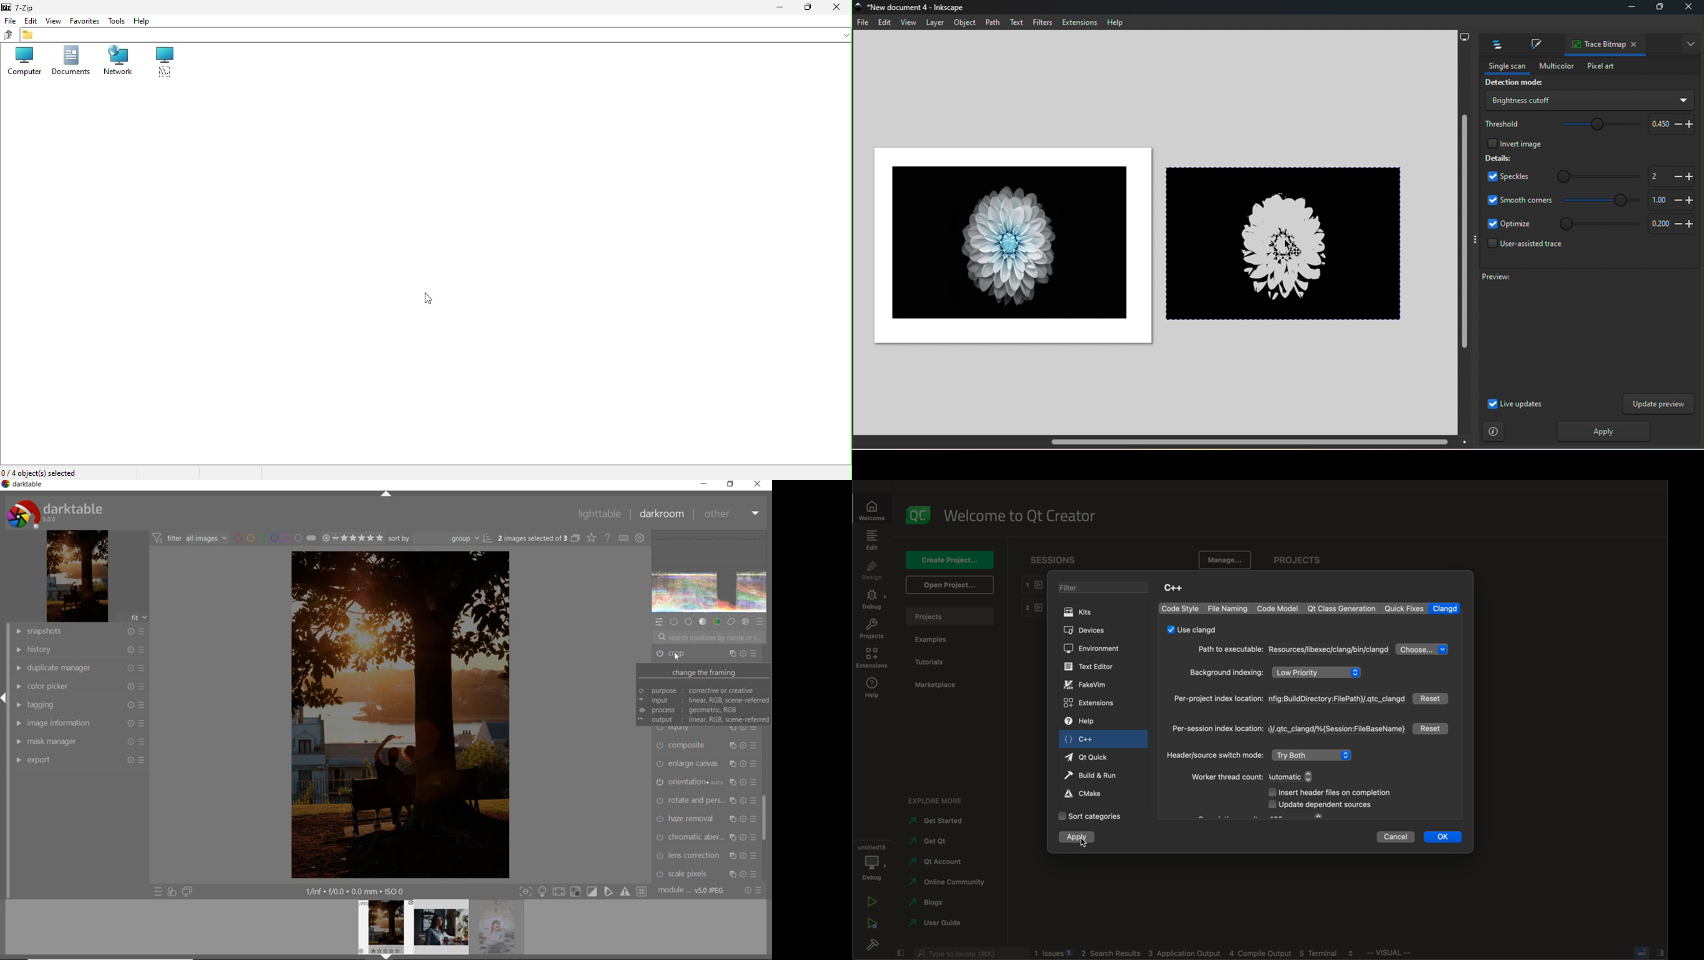  What do you see at coordinates (1078, 837) in the screenshot?
I see `clicked` at bounding box center [1078, 837].